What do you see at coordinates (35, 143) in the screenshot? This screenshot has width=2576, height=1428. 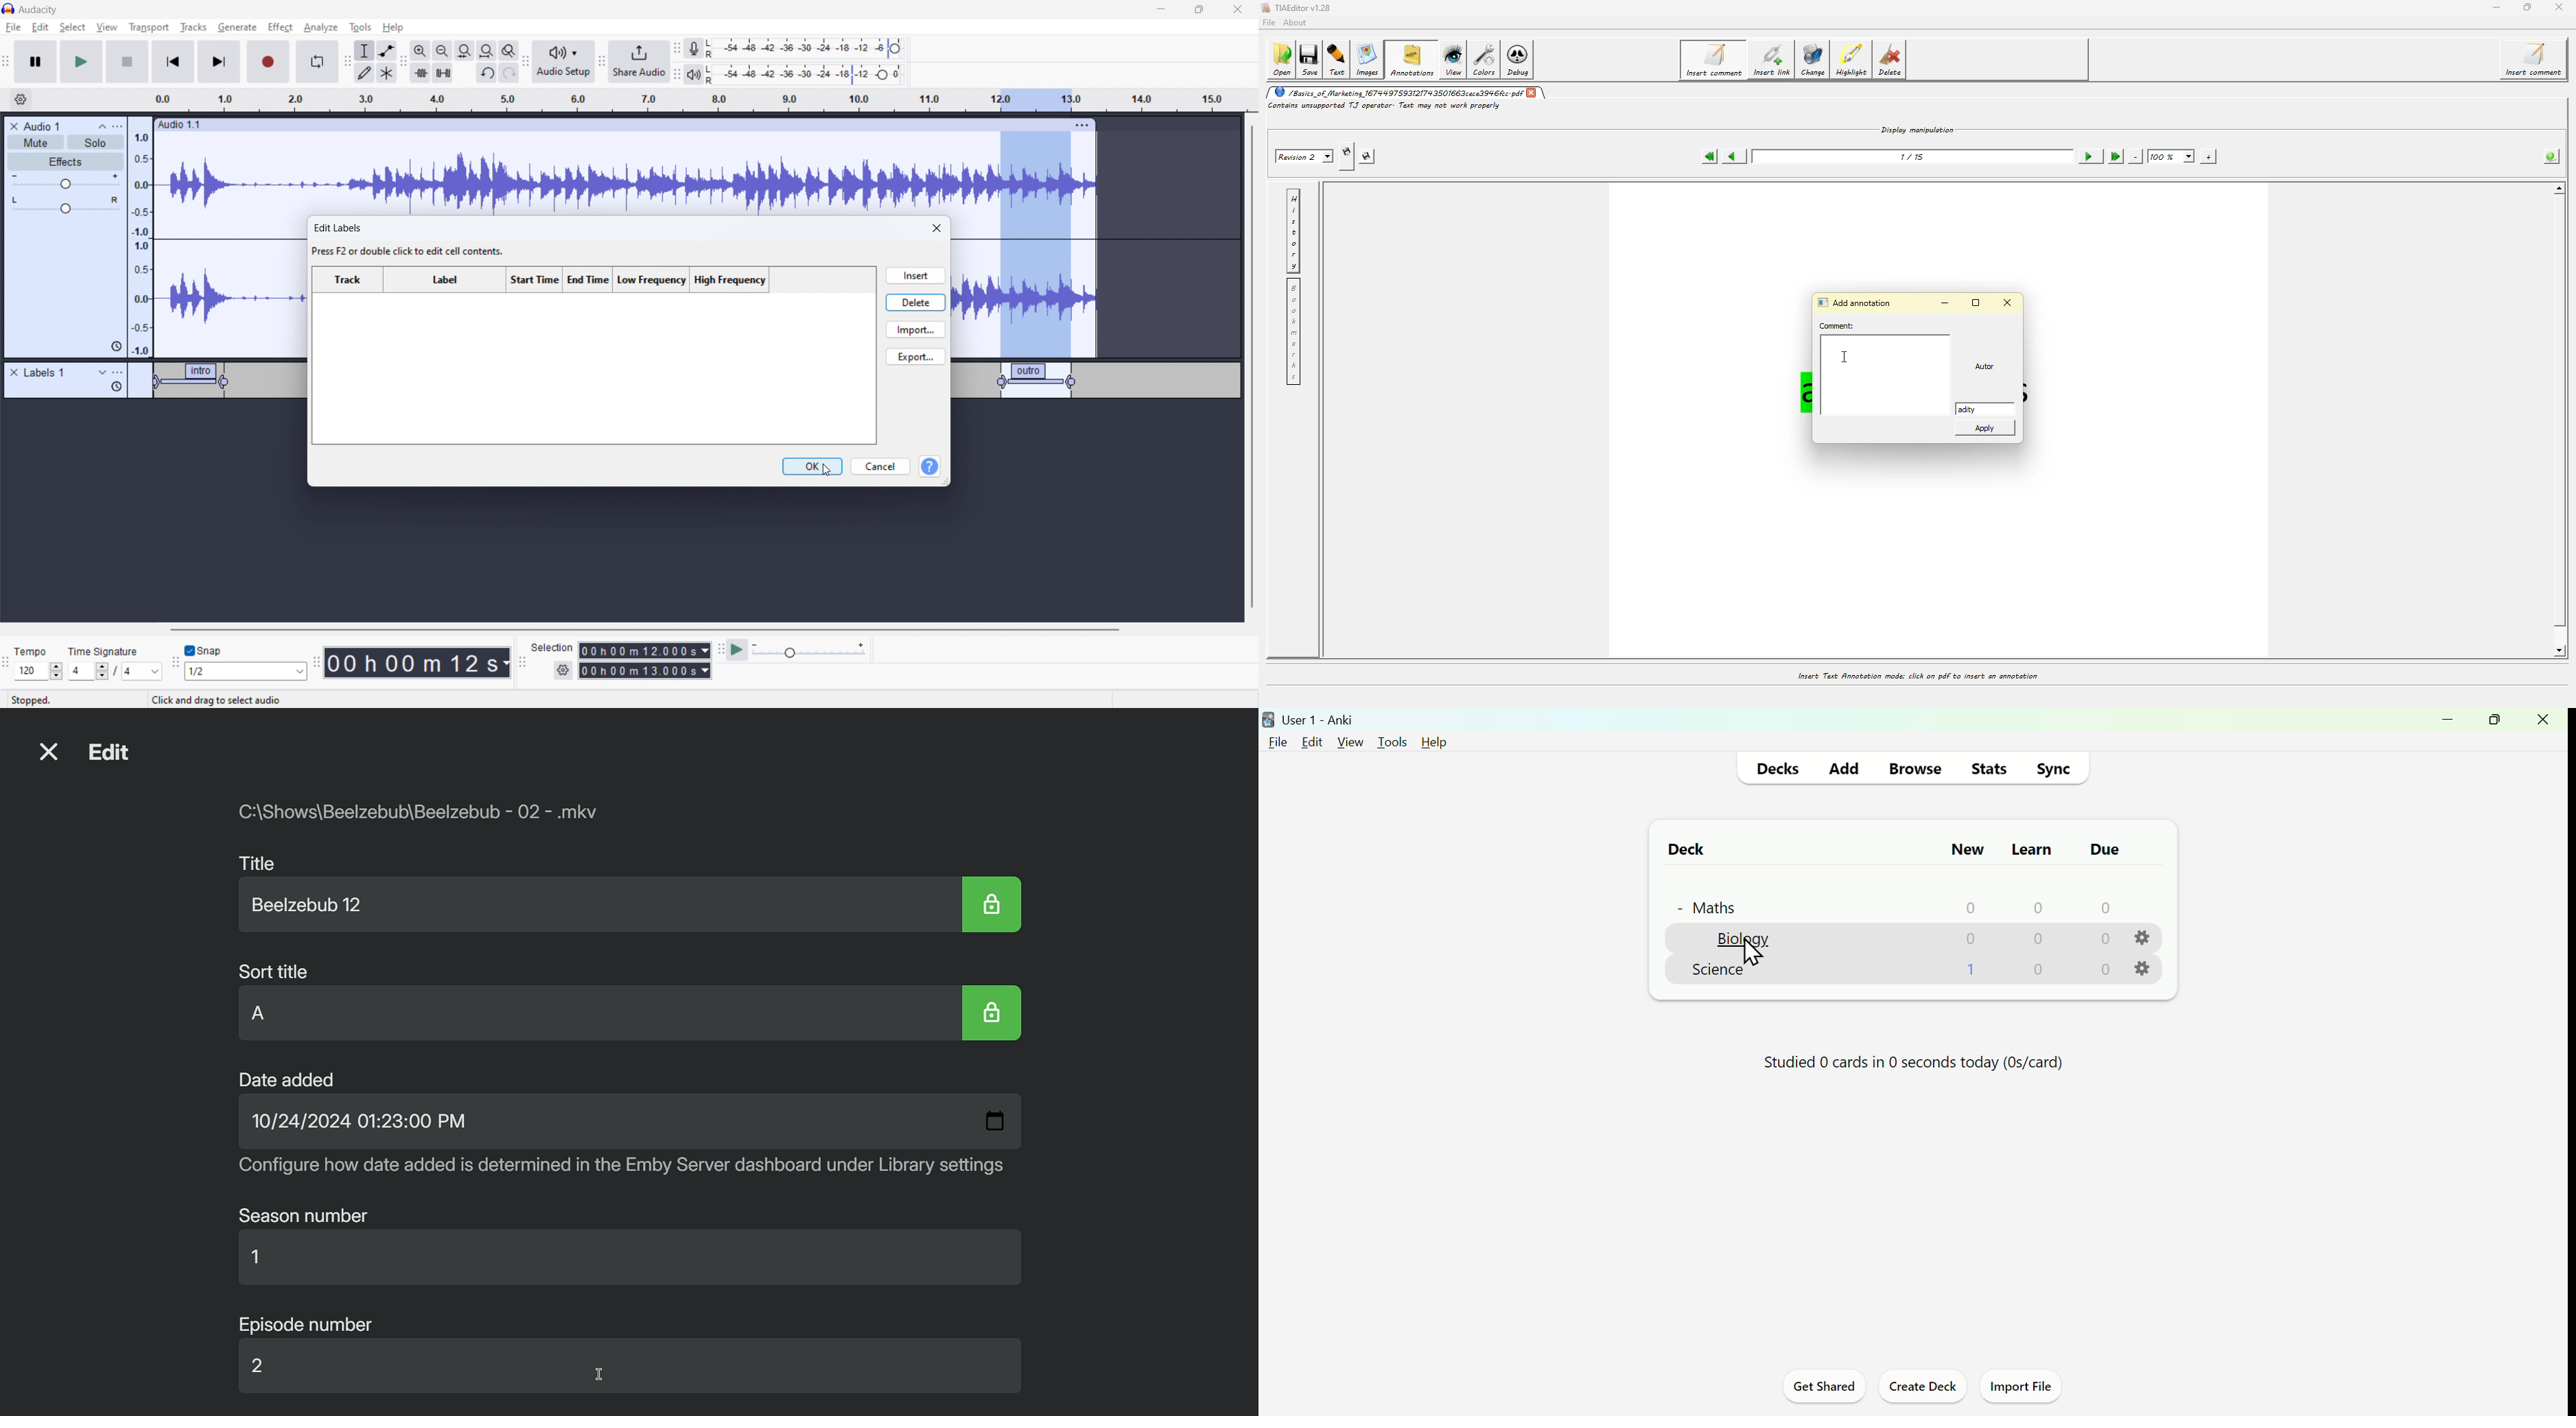 I see `mute` at bounding box center [35, 143].